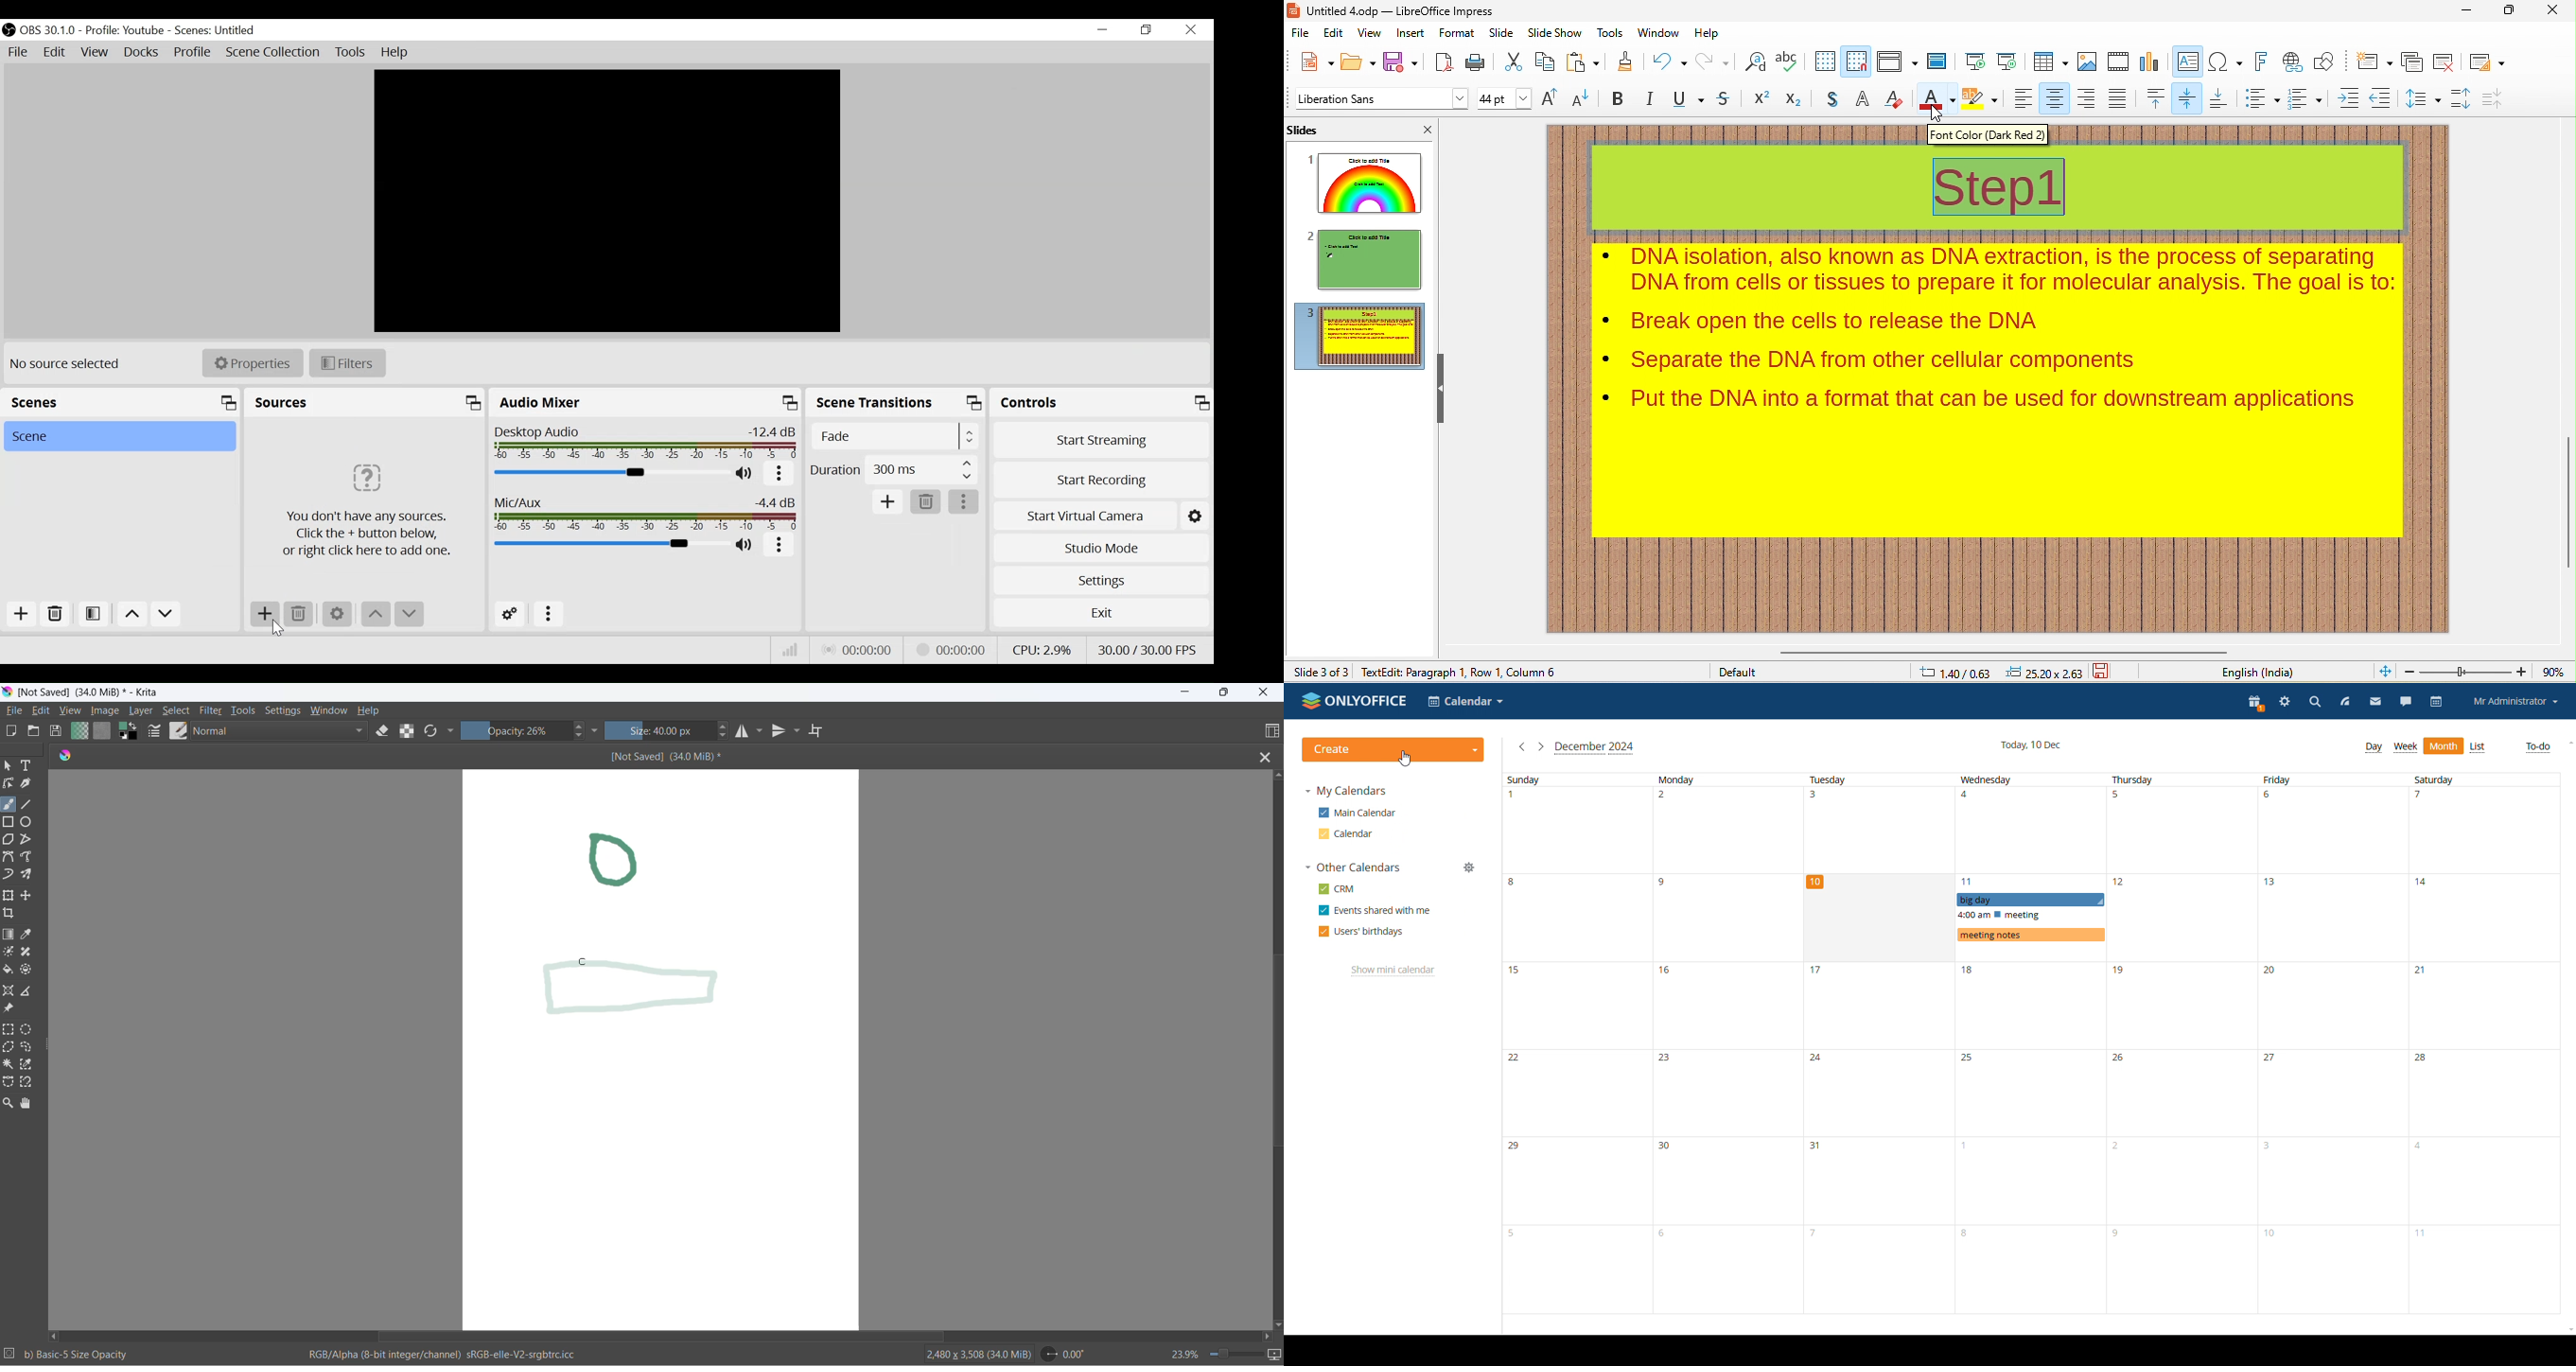 Image resolution: width=2576 pixels, height=1372 pixels. What do you see at coordinates (894, 468) in the screenshot?
I see `Select Duration` at bounding box center [894, 468].